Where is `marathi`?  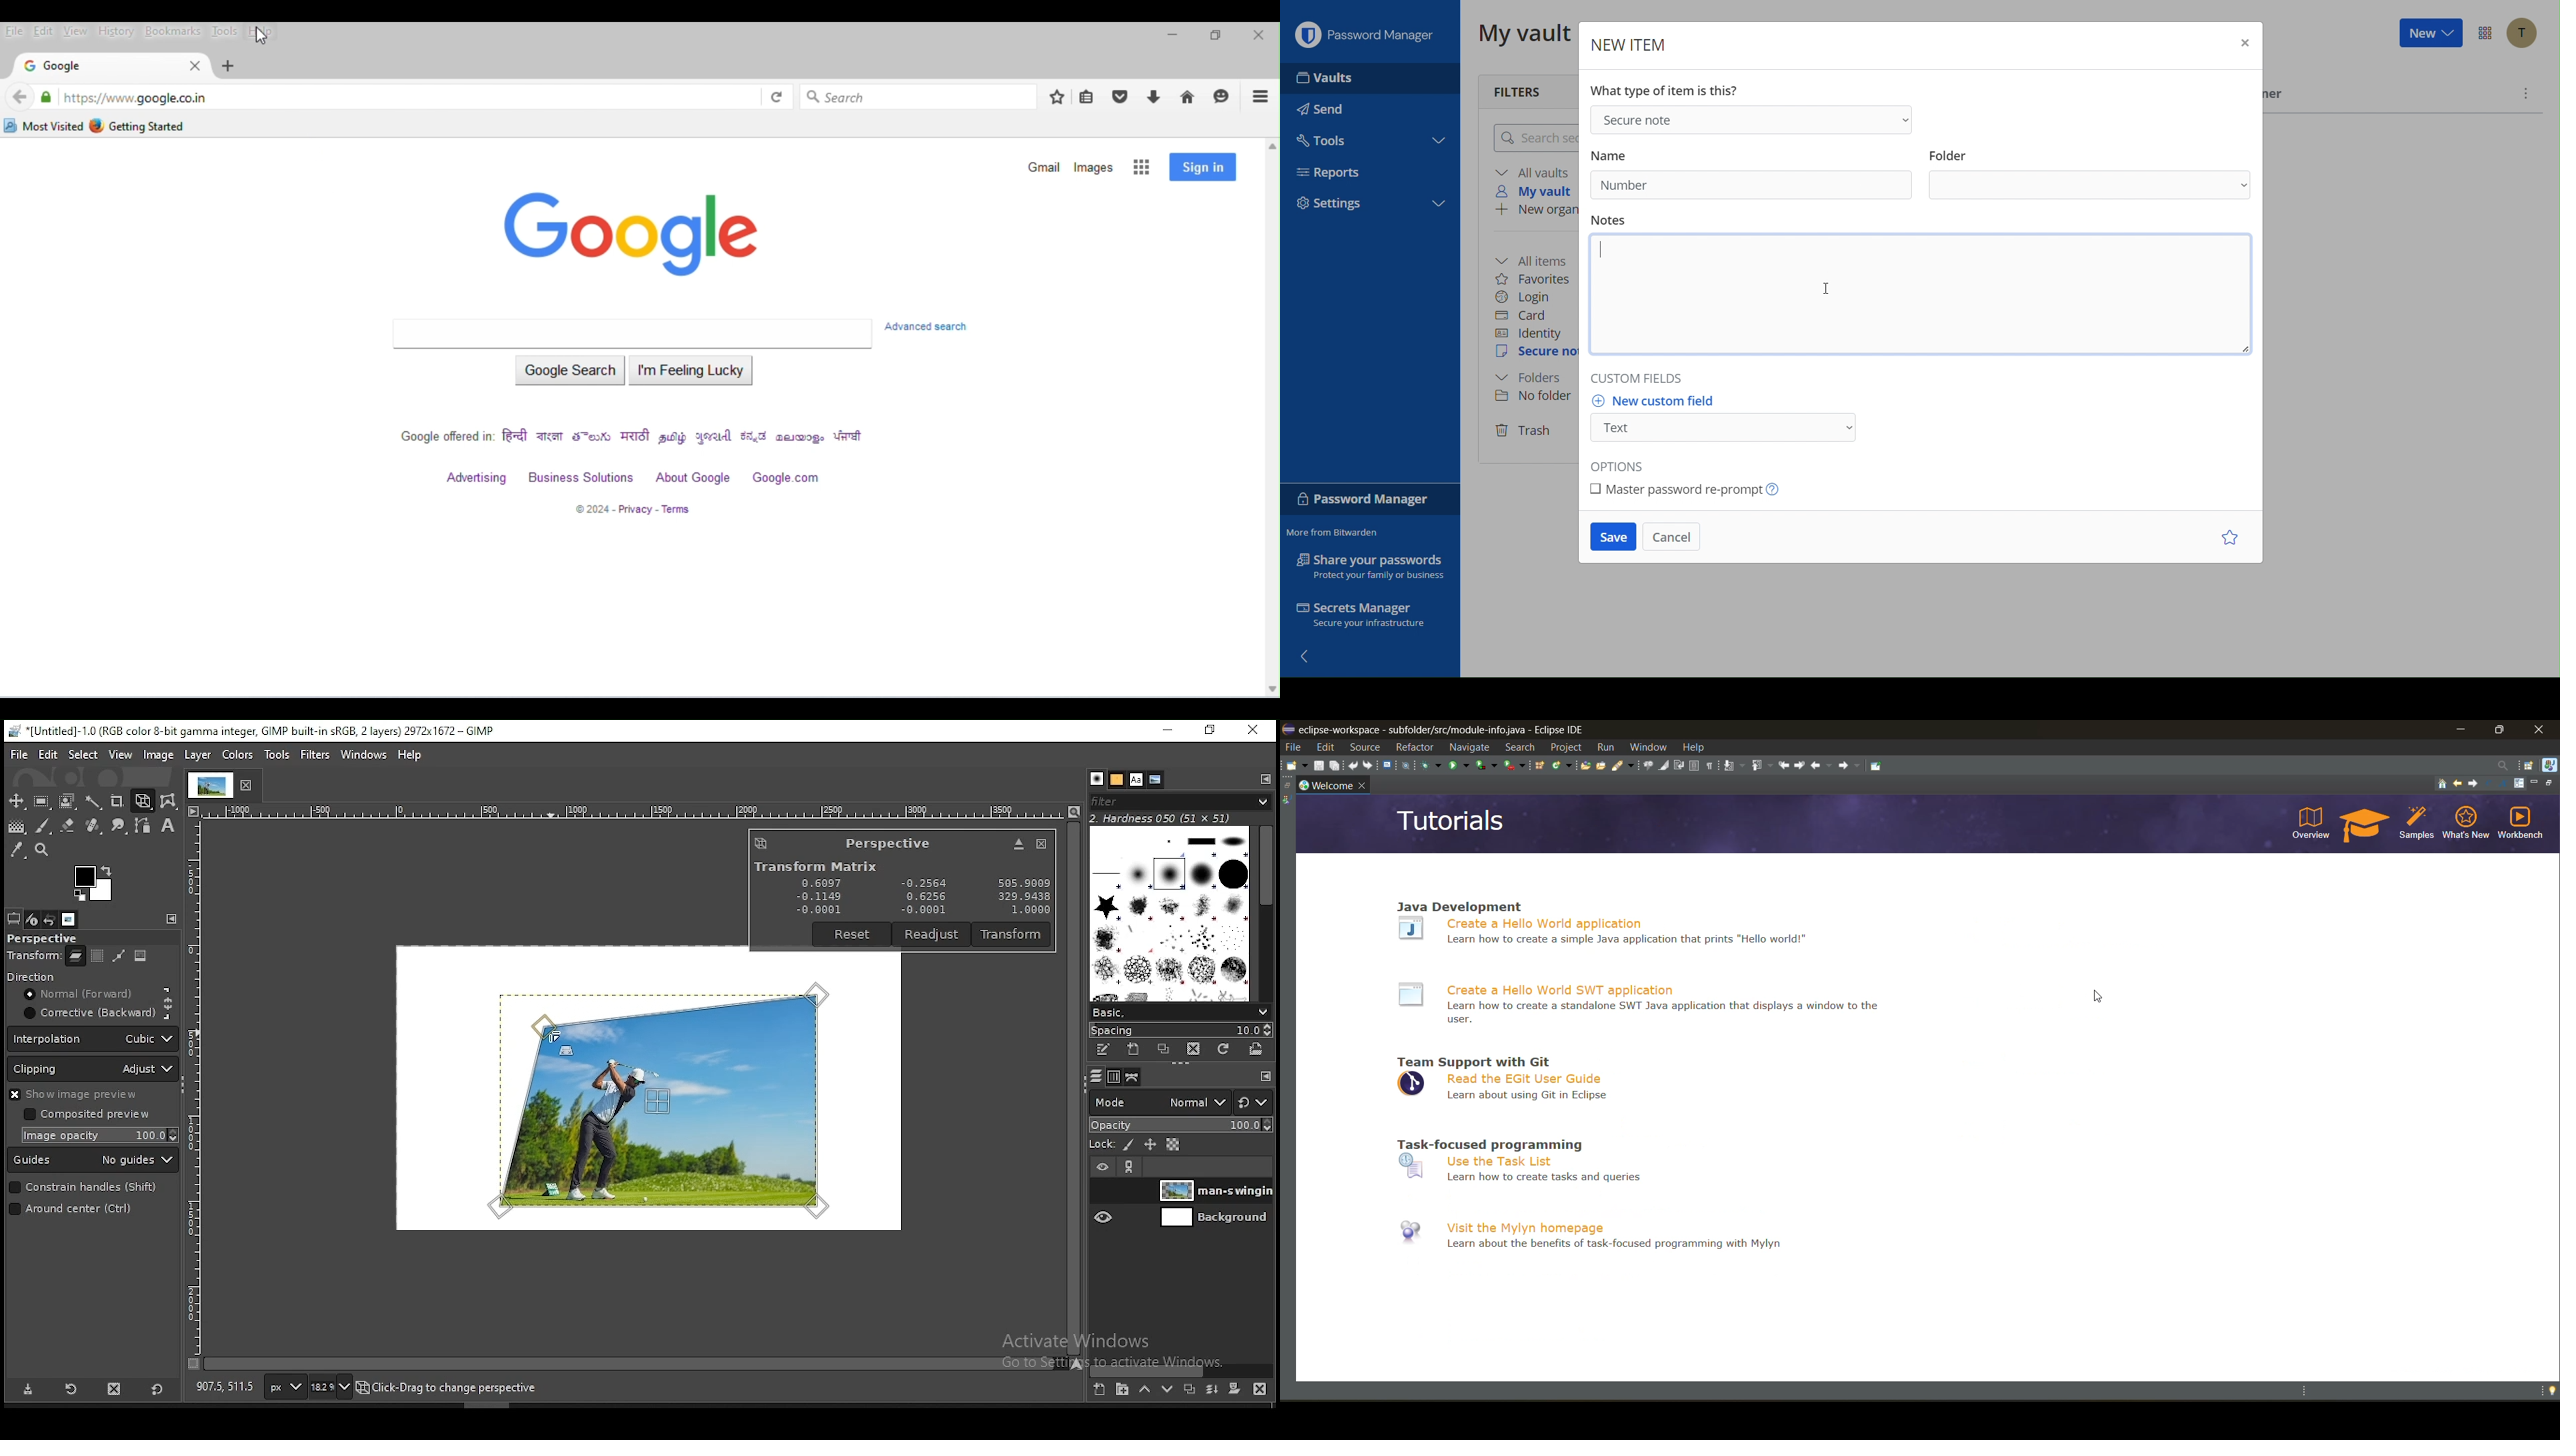
marathi is located at coordinates (637, 437).